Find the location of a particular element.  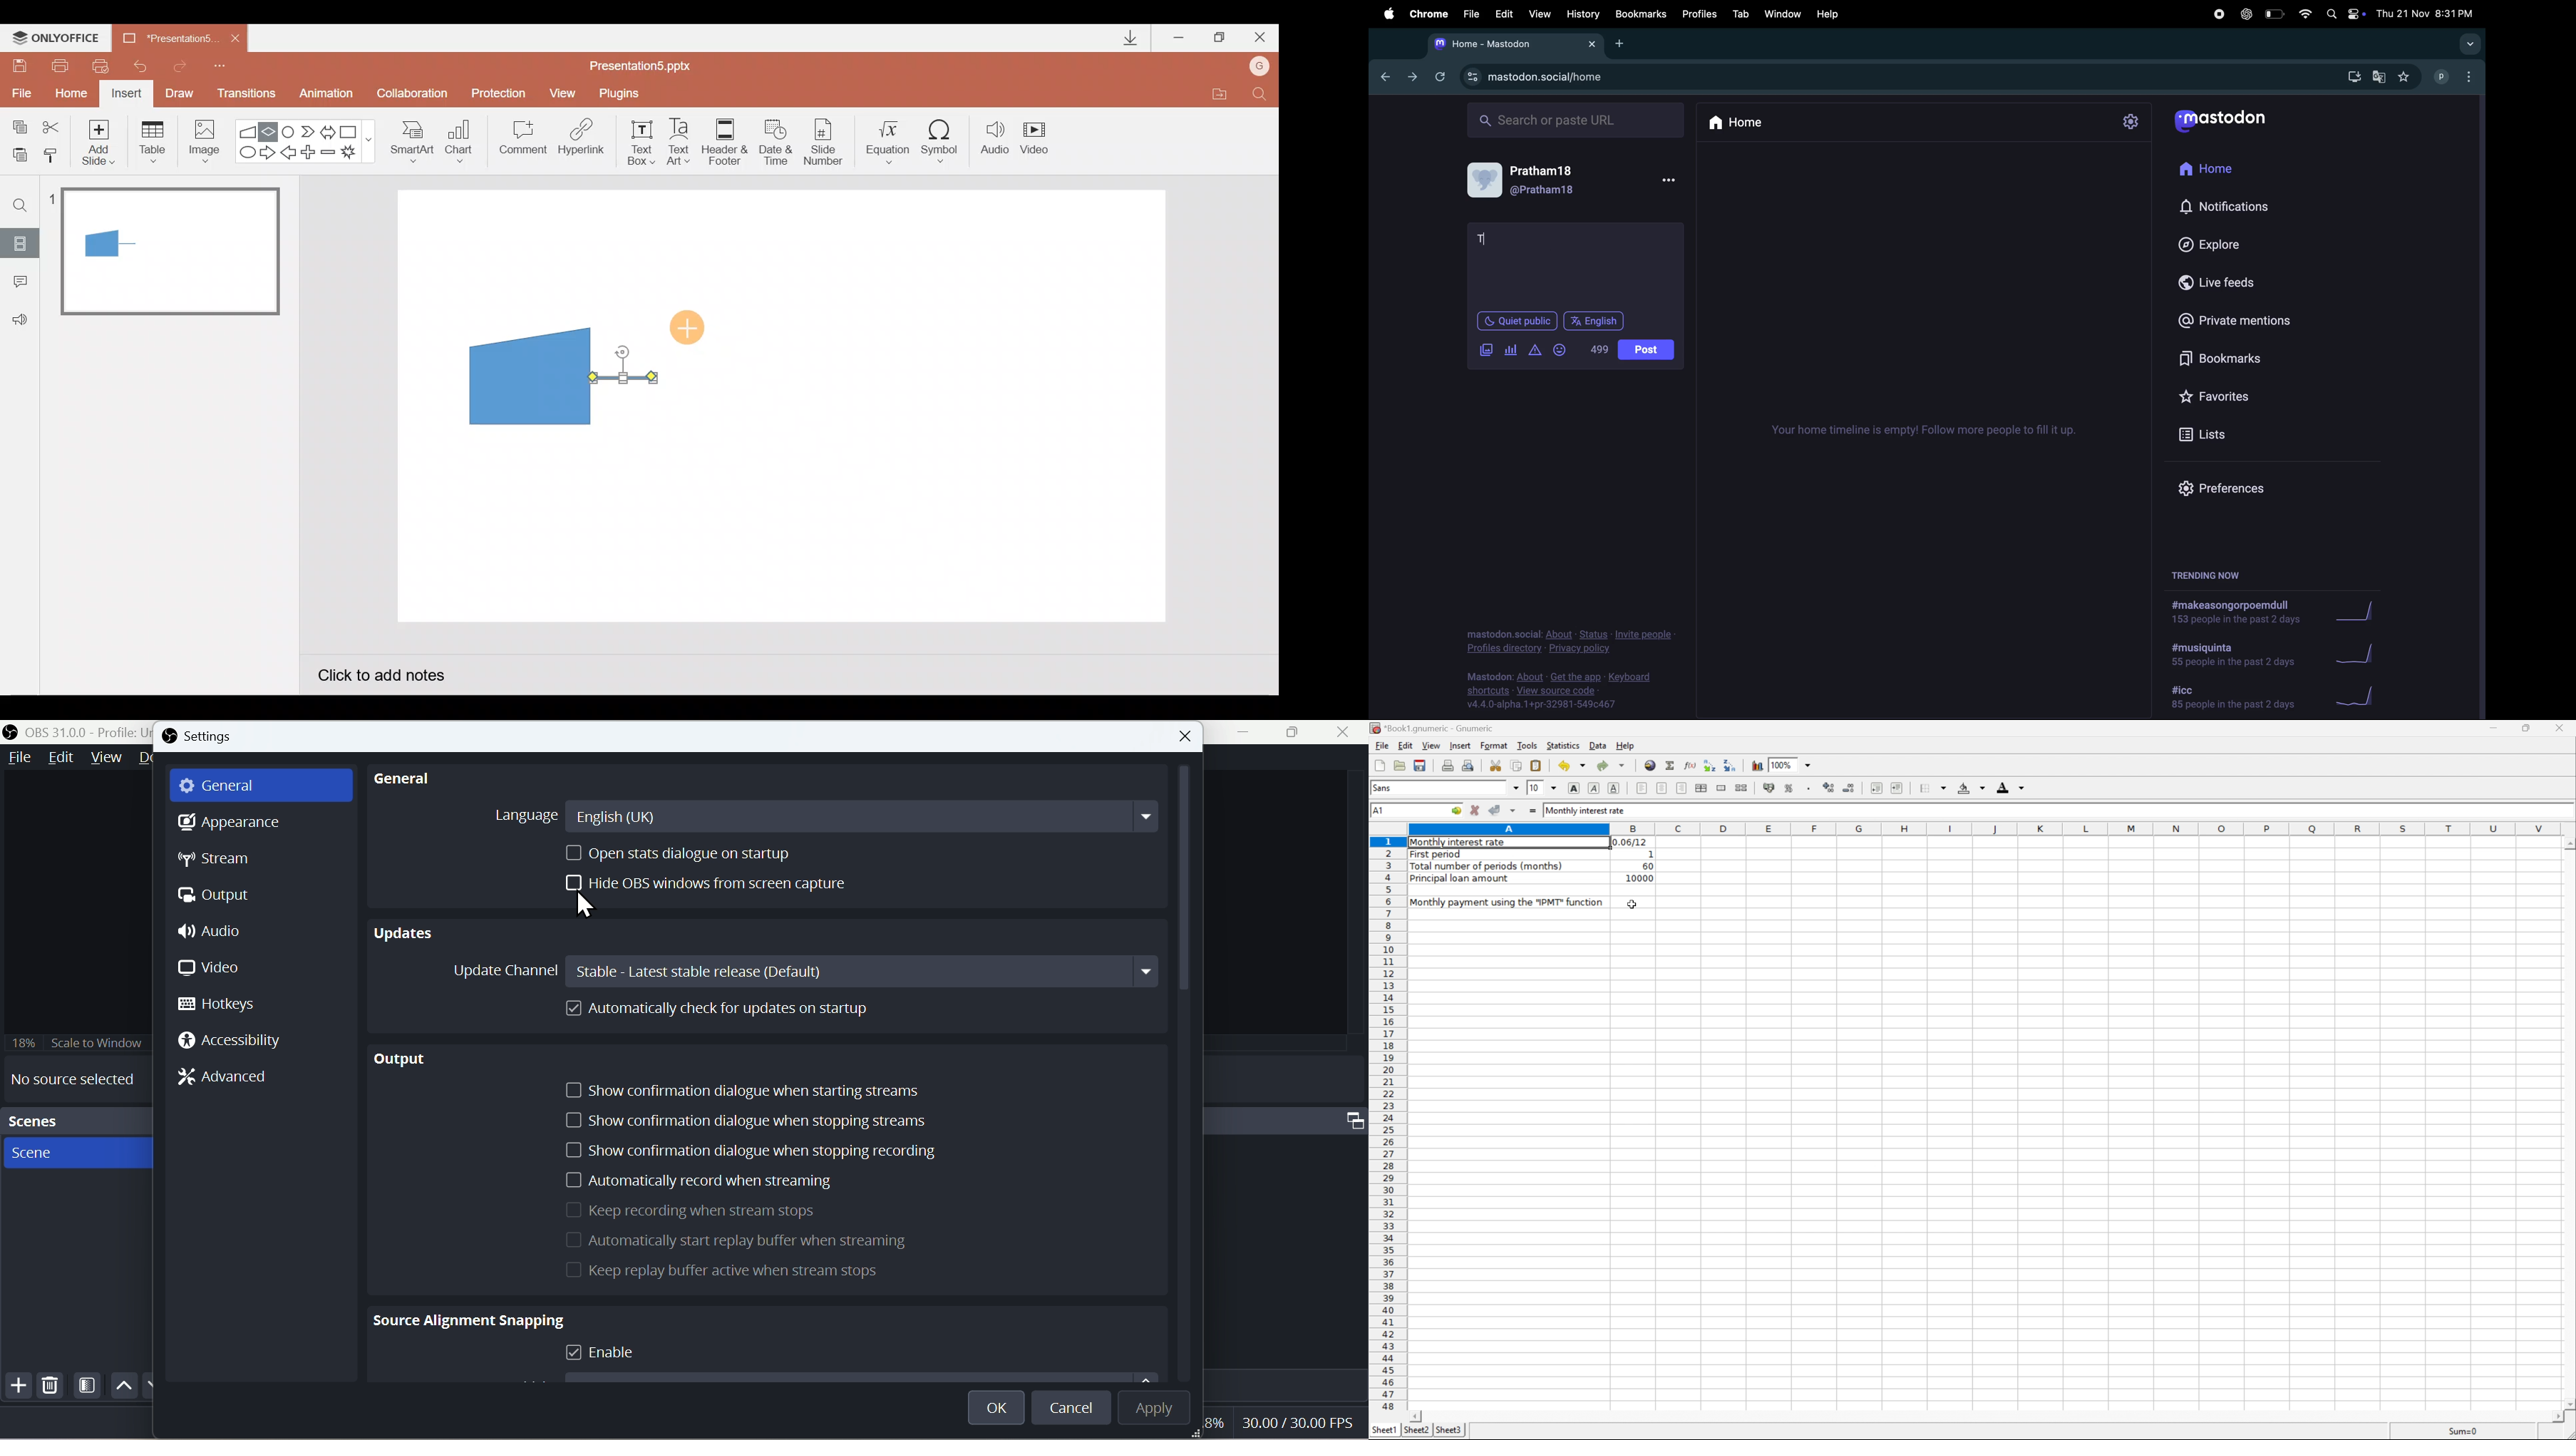

Plugins is located at coordinates (623, 93).